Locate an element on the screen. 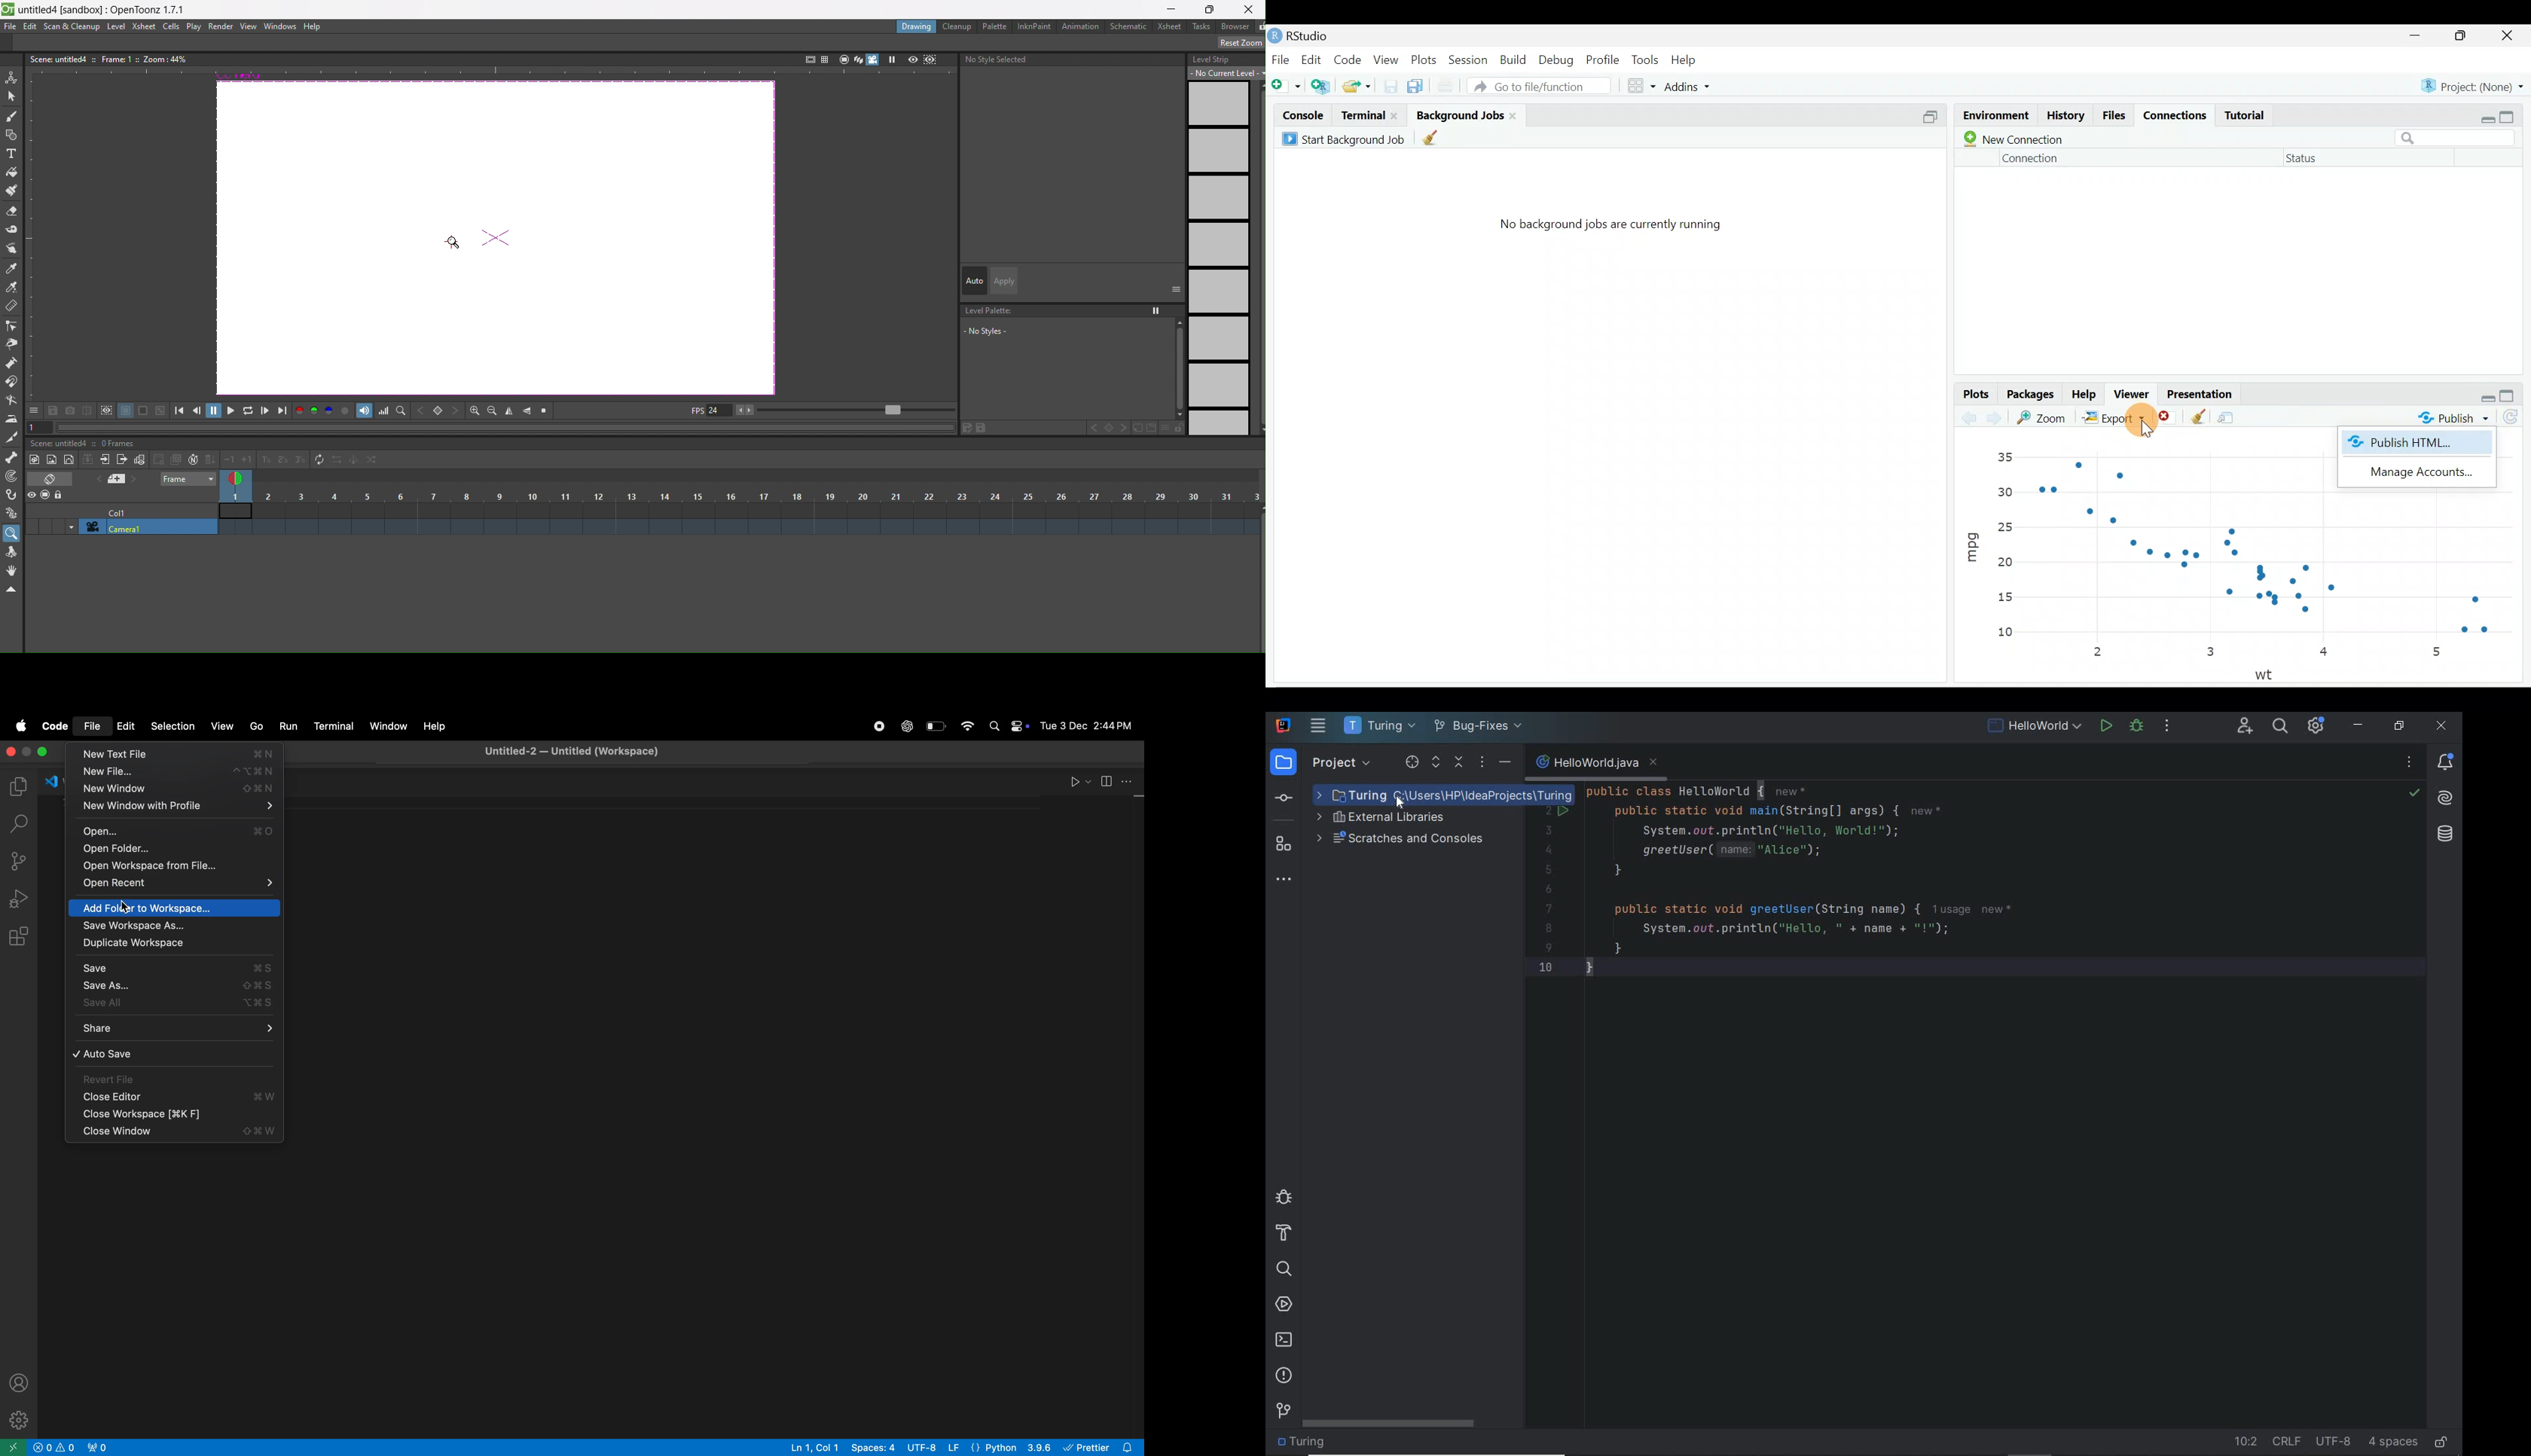 This screenshot has width=2548, height=1456. Session is located at coordinates (1470, 59).